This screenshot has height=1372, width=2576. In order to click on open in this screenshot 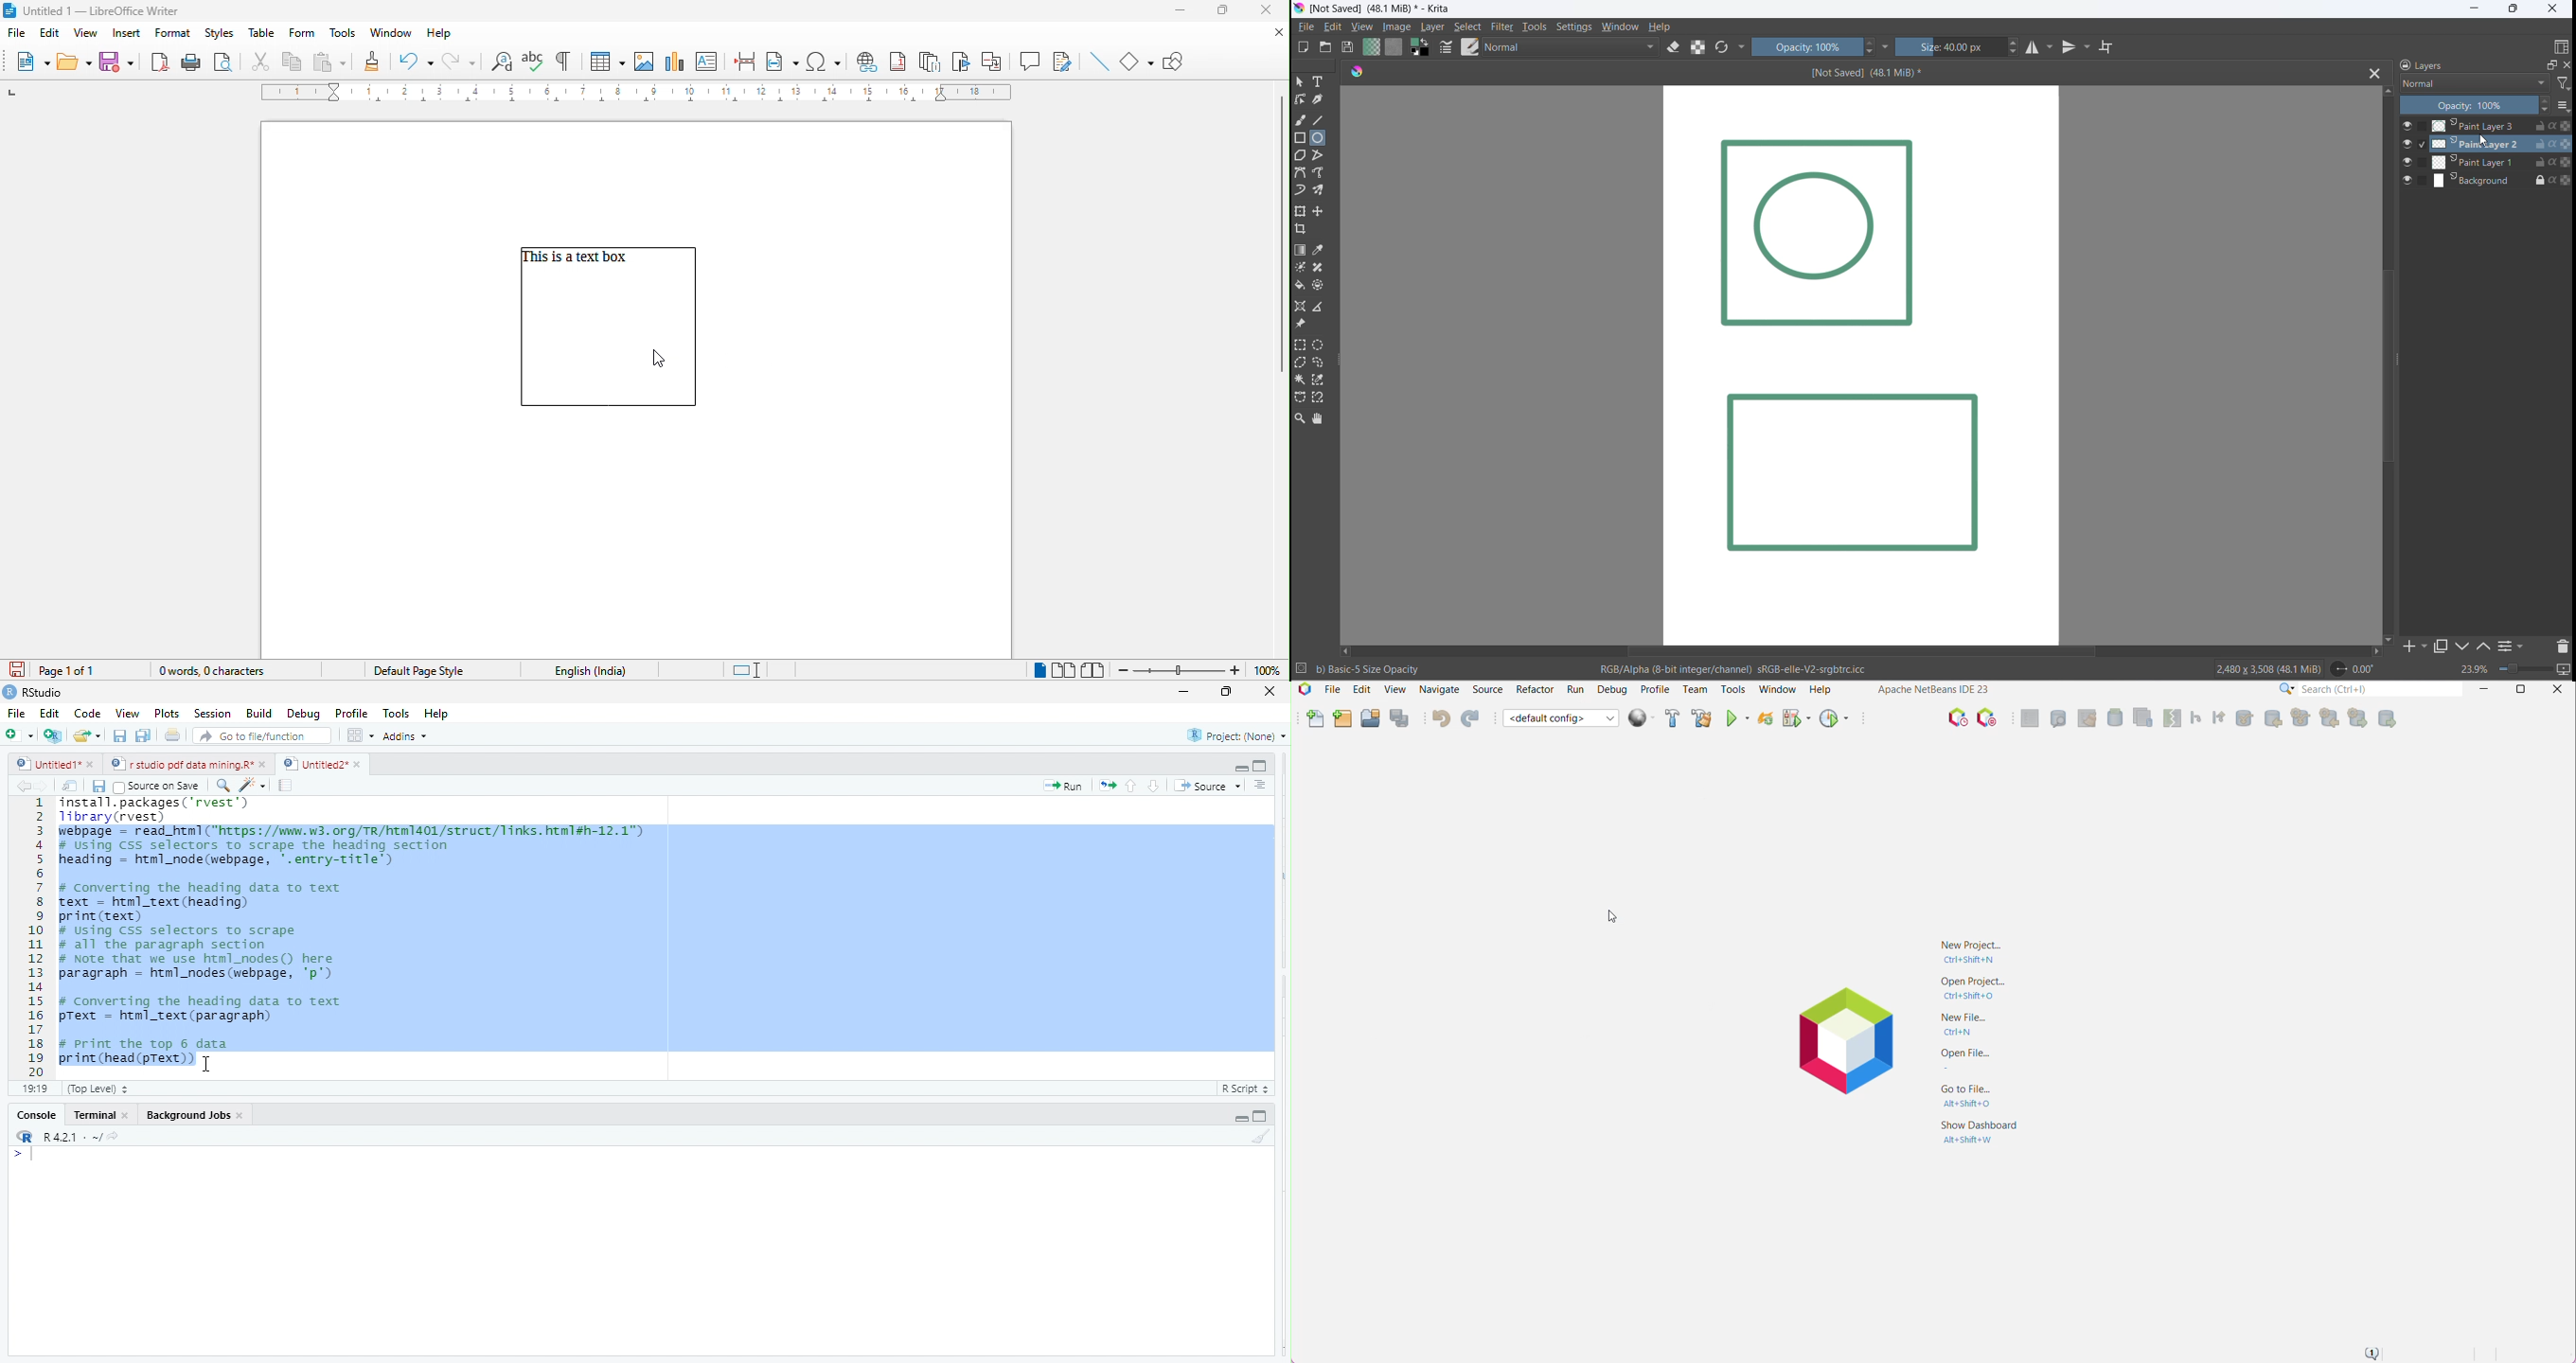, I will do `click(75, 60)`.